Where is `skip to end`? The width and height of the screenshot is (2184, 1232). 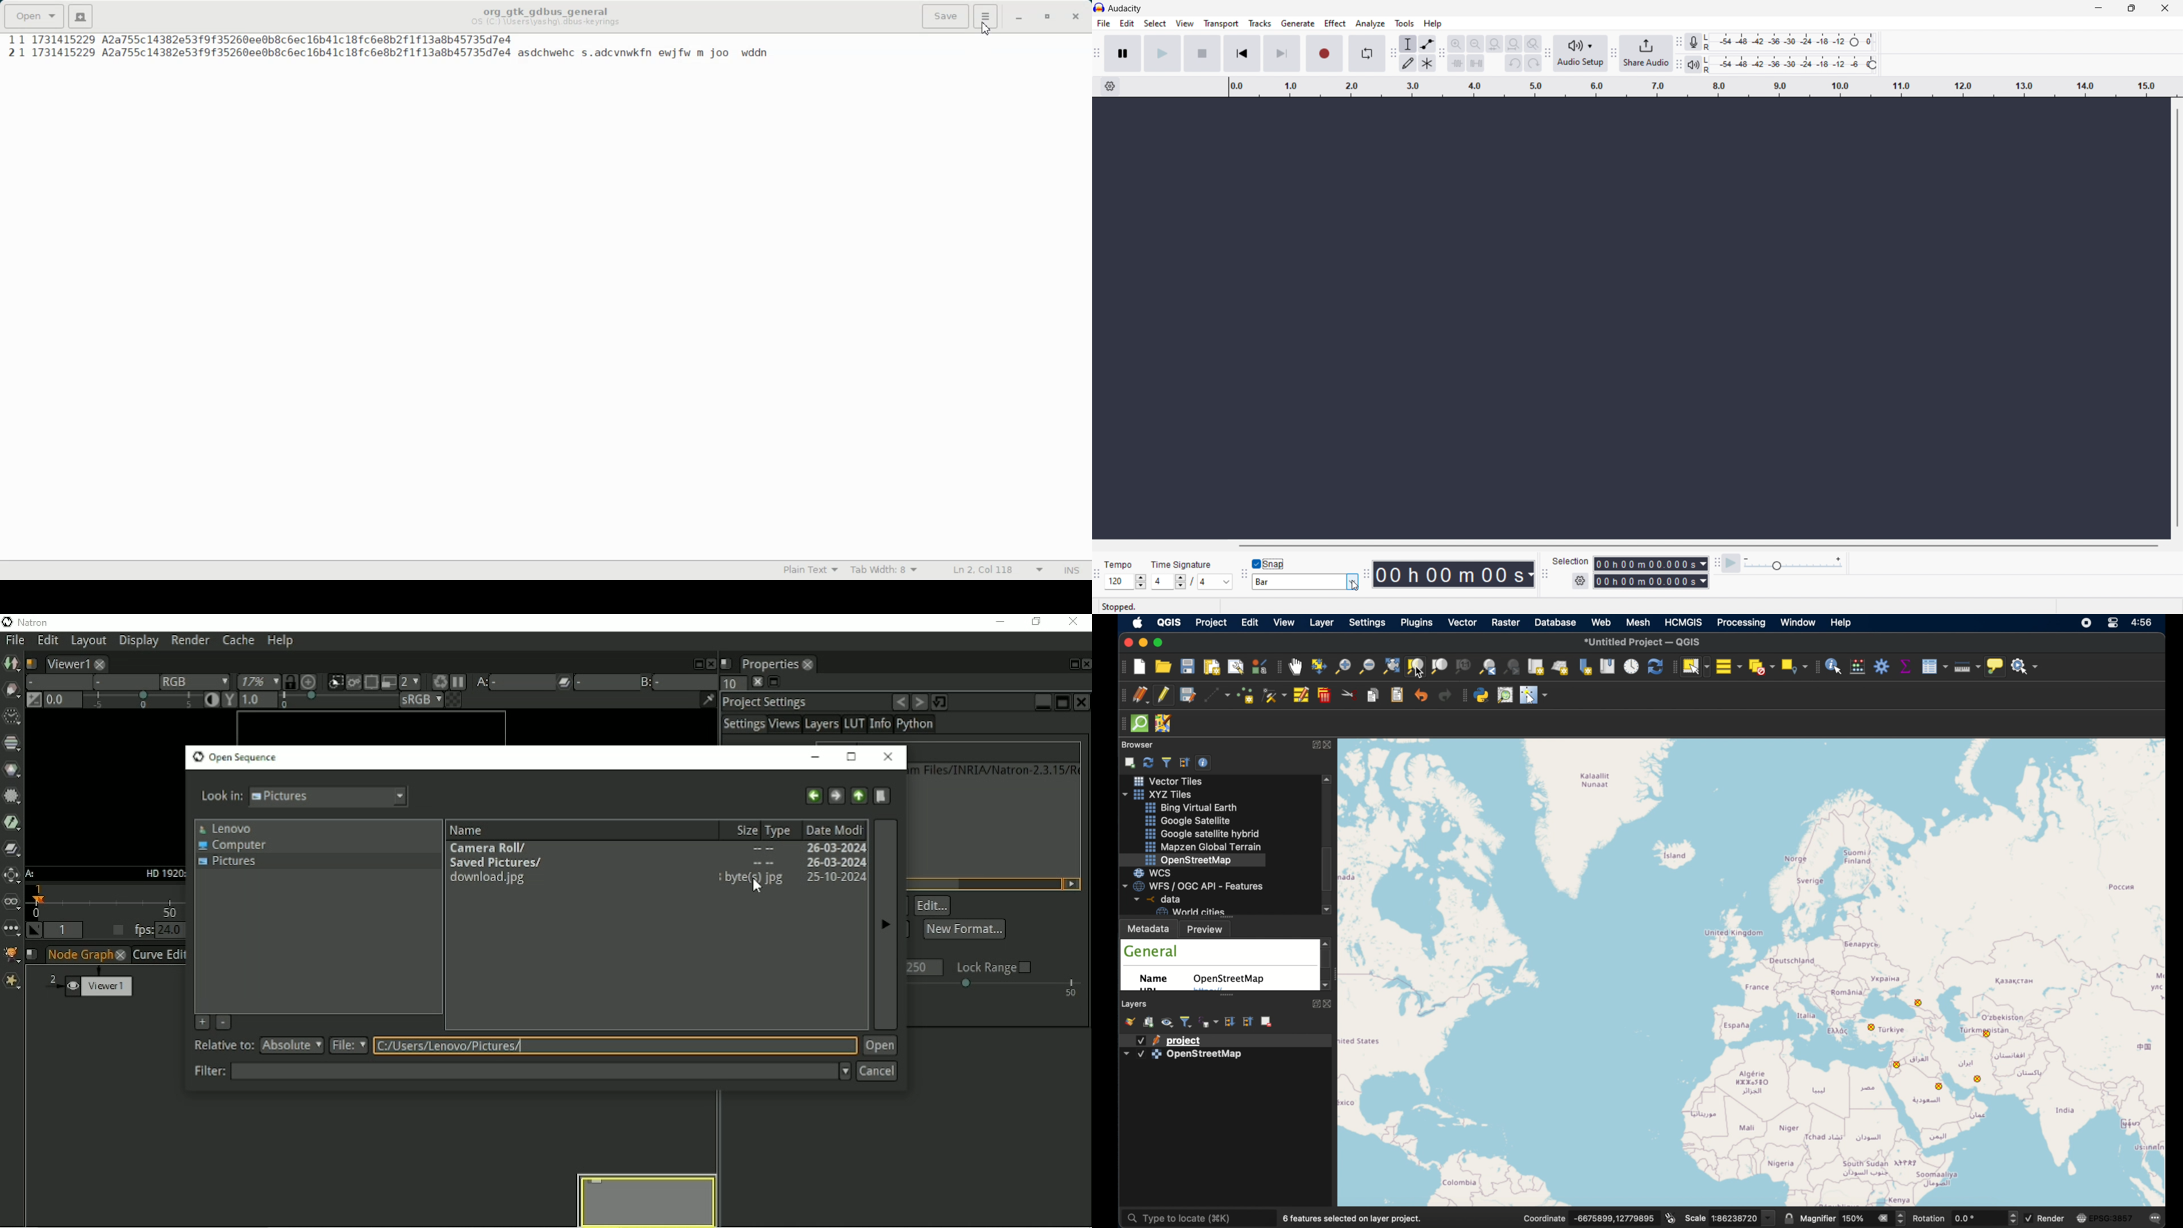 skip to end is located at coordinates (1281, 54).